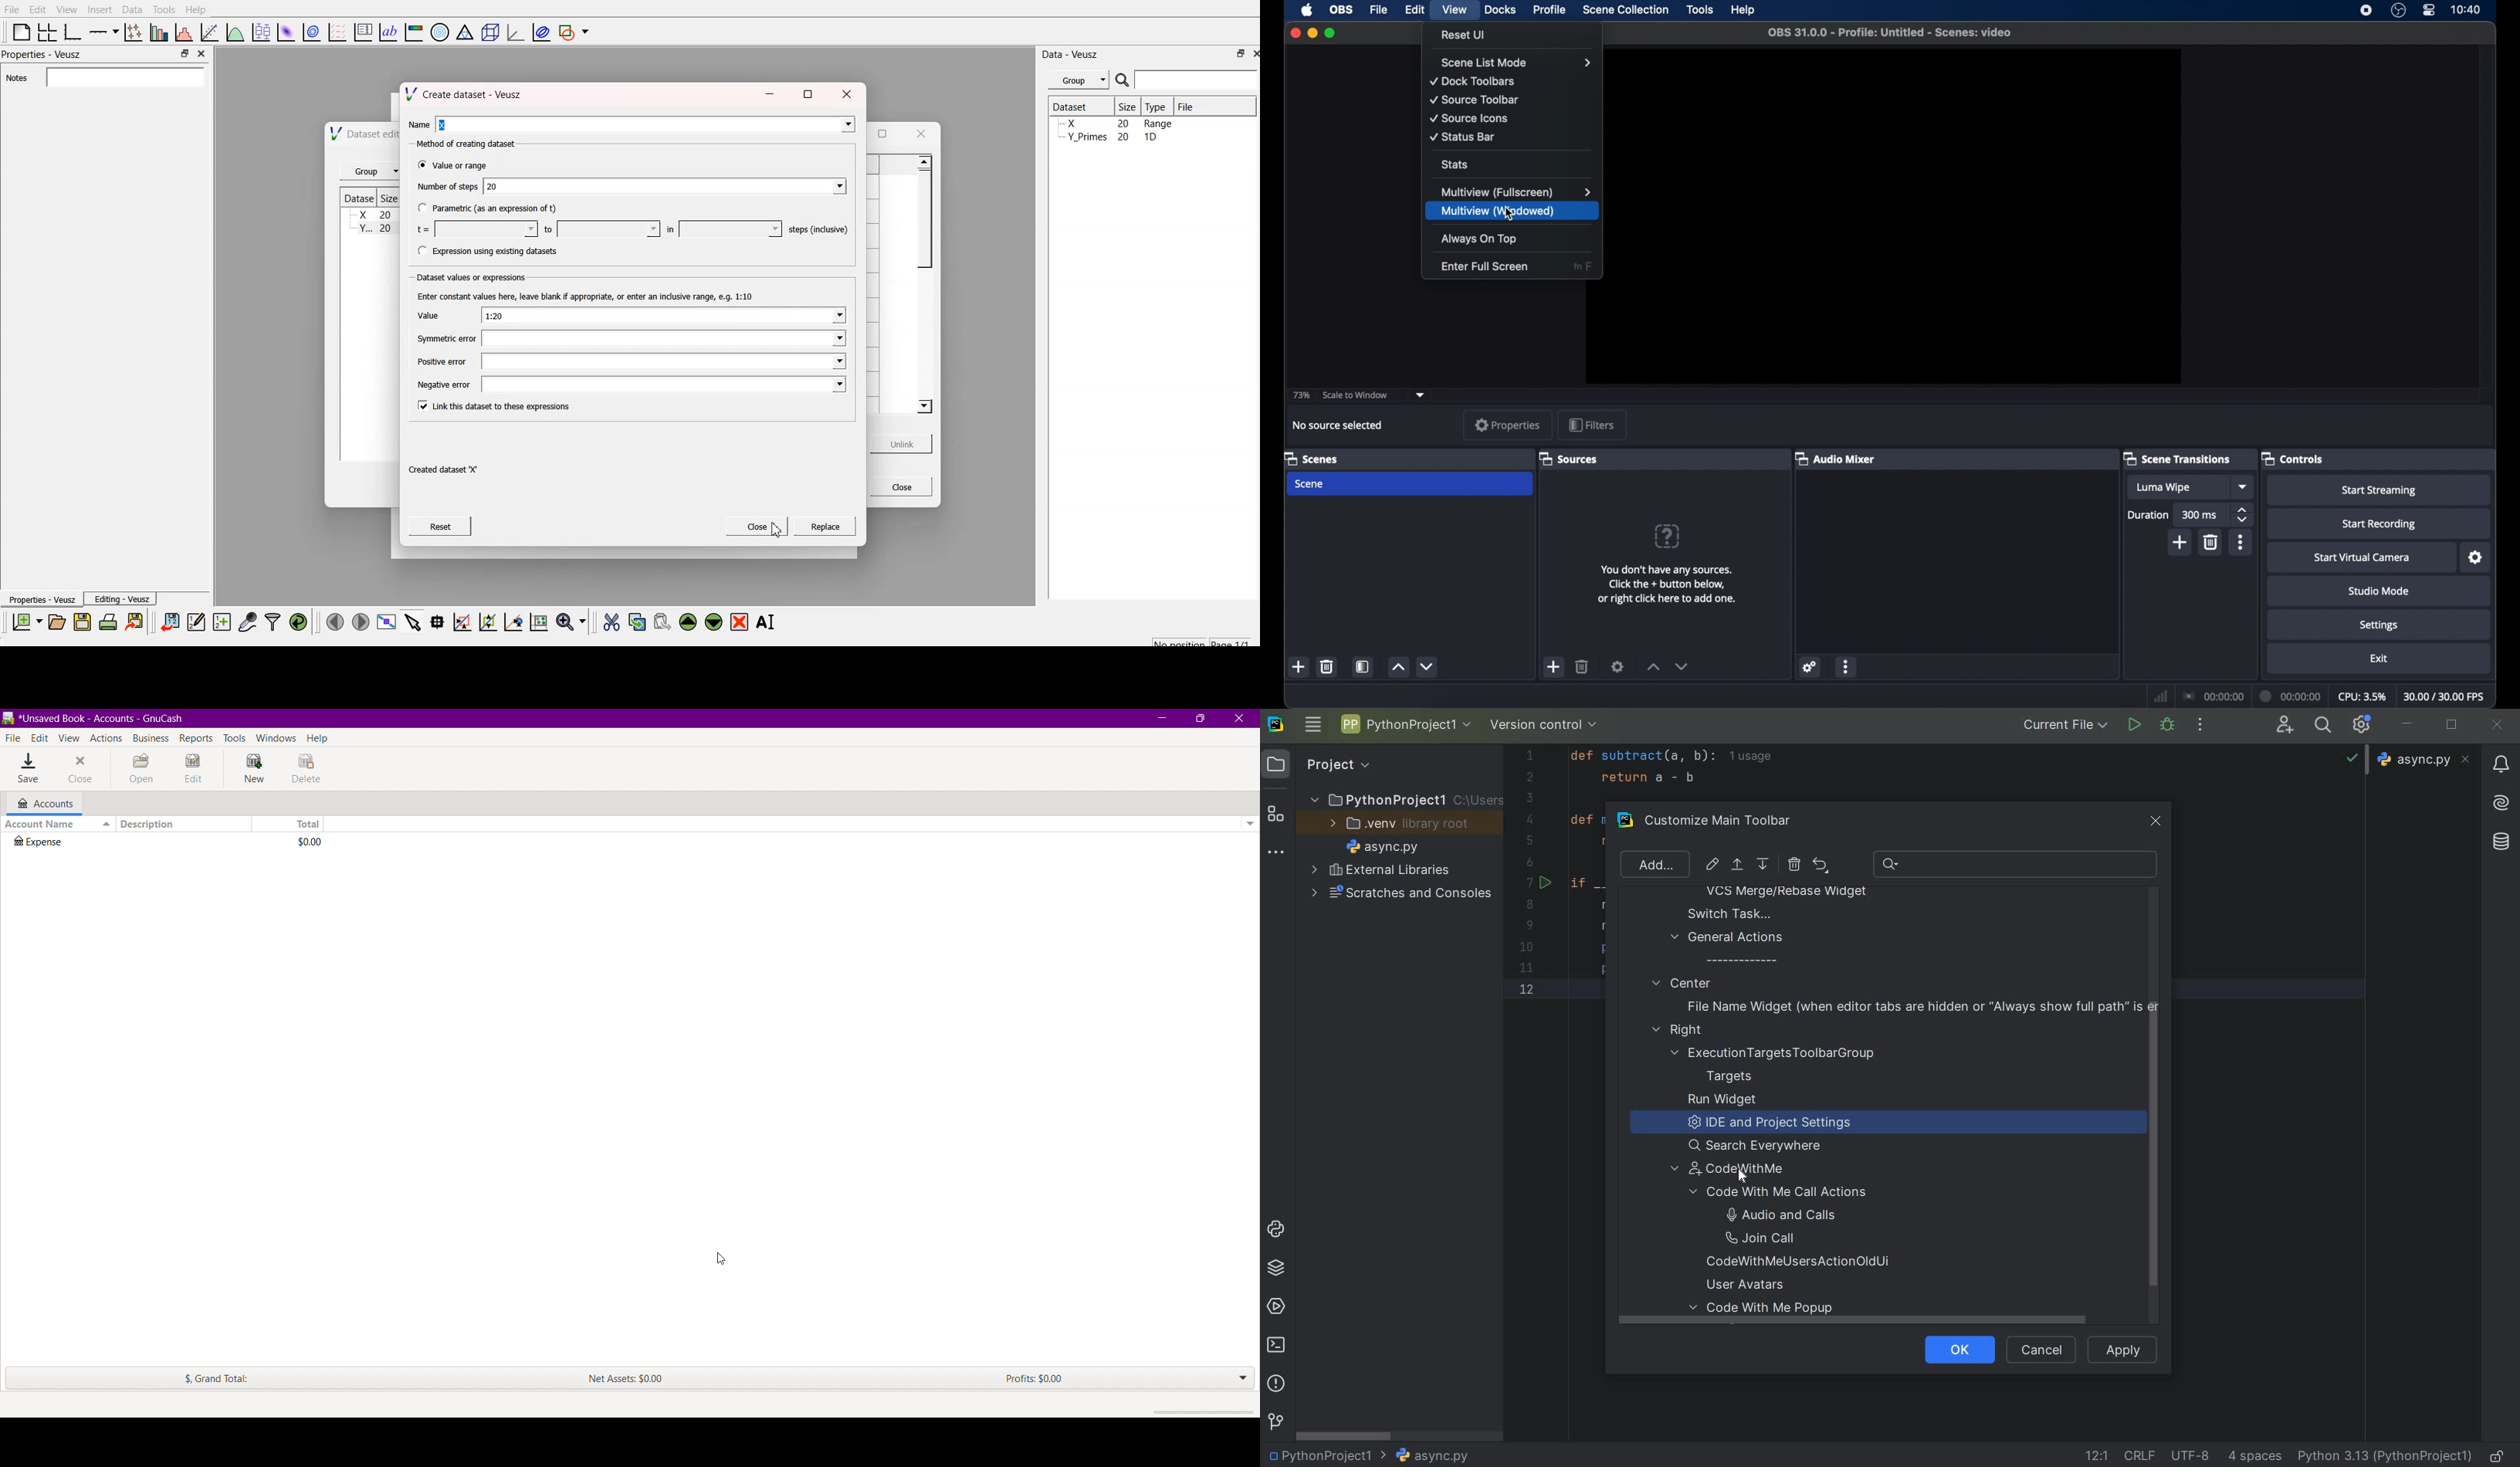  What do you see at coordinates (320, 736) in the screenshot?
I see `Help` at bounding box center [320, 736].